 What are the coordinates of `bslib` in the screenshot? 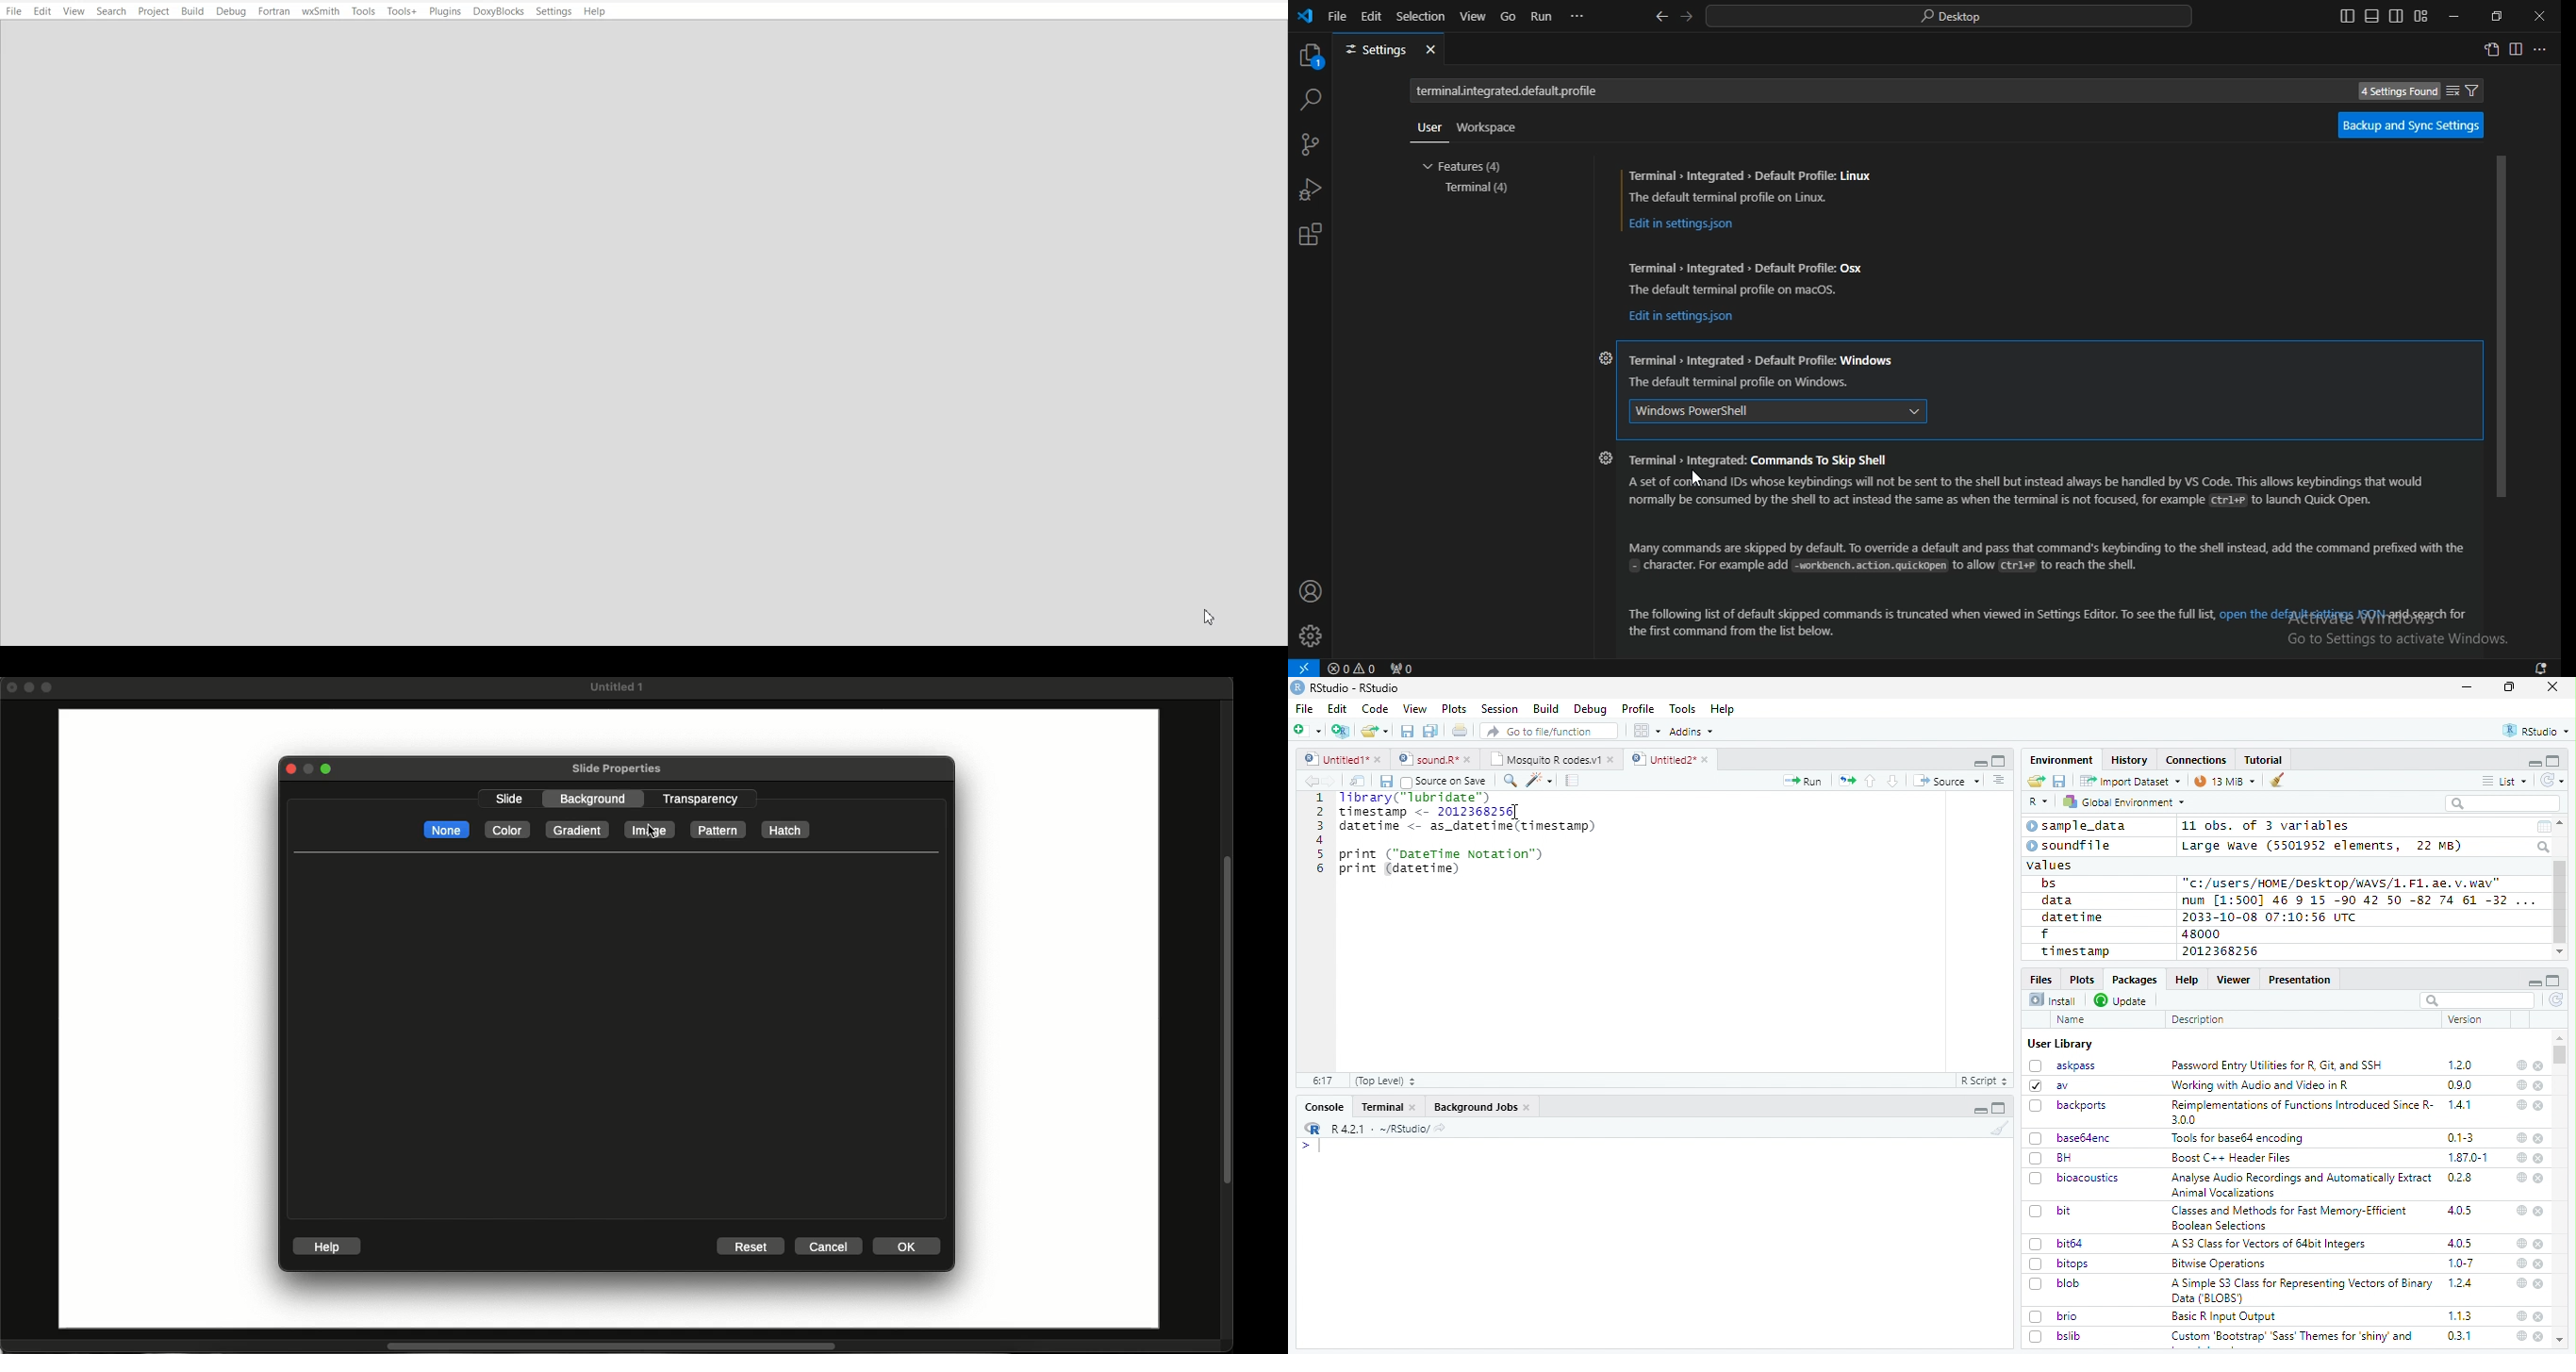 It's located at (2056, 1335).